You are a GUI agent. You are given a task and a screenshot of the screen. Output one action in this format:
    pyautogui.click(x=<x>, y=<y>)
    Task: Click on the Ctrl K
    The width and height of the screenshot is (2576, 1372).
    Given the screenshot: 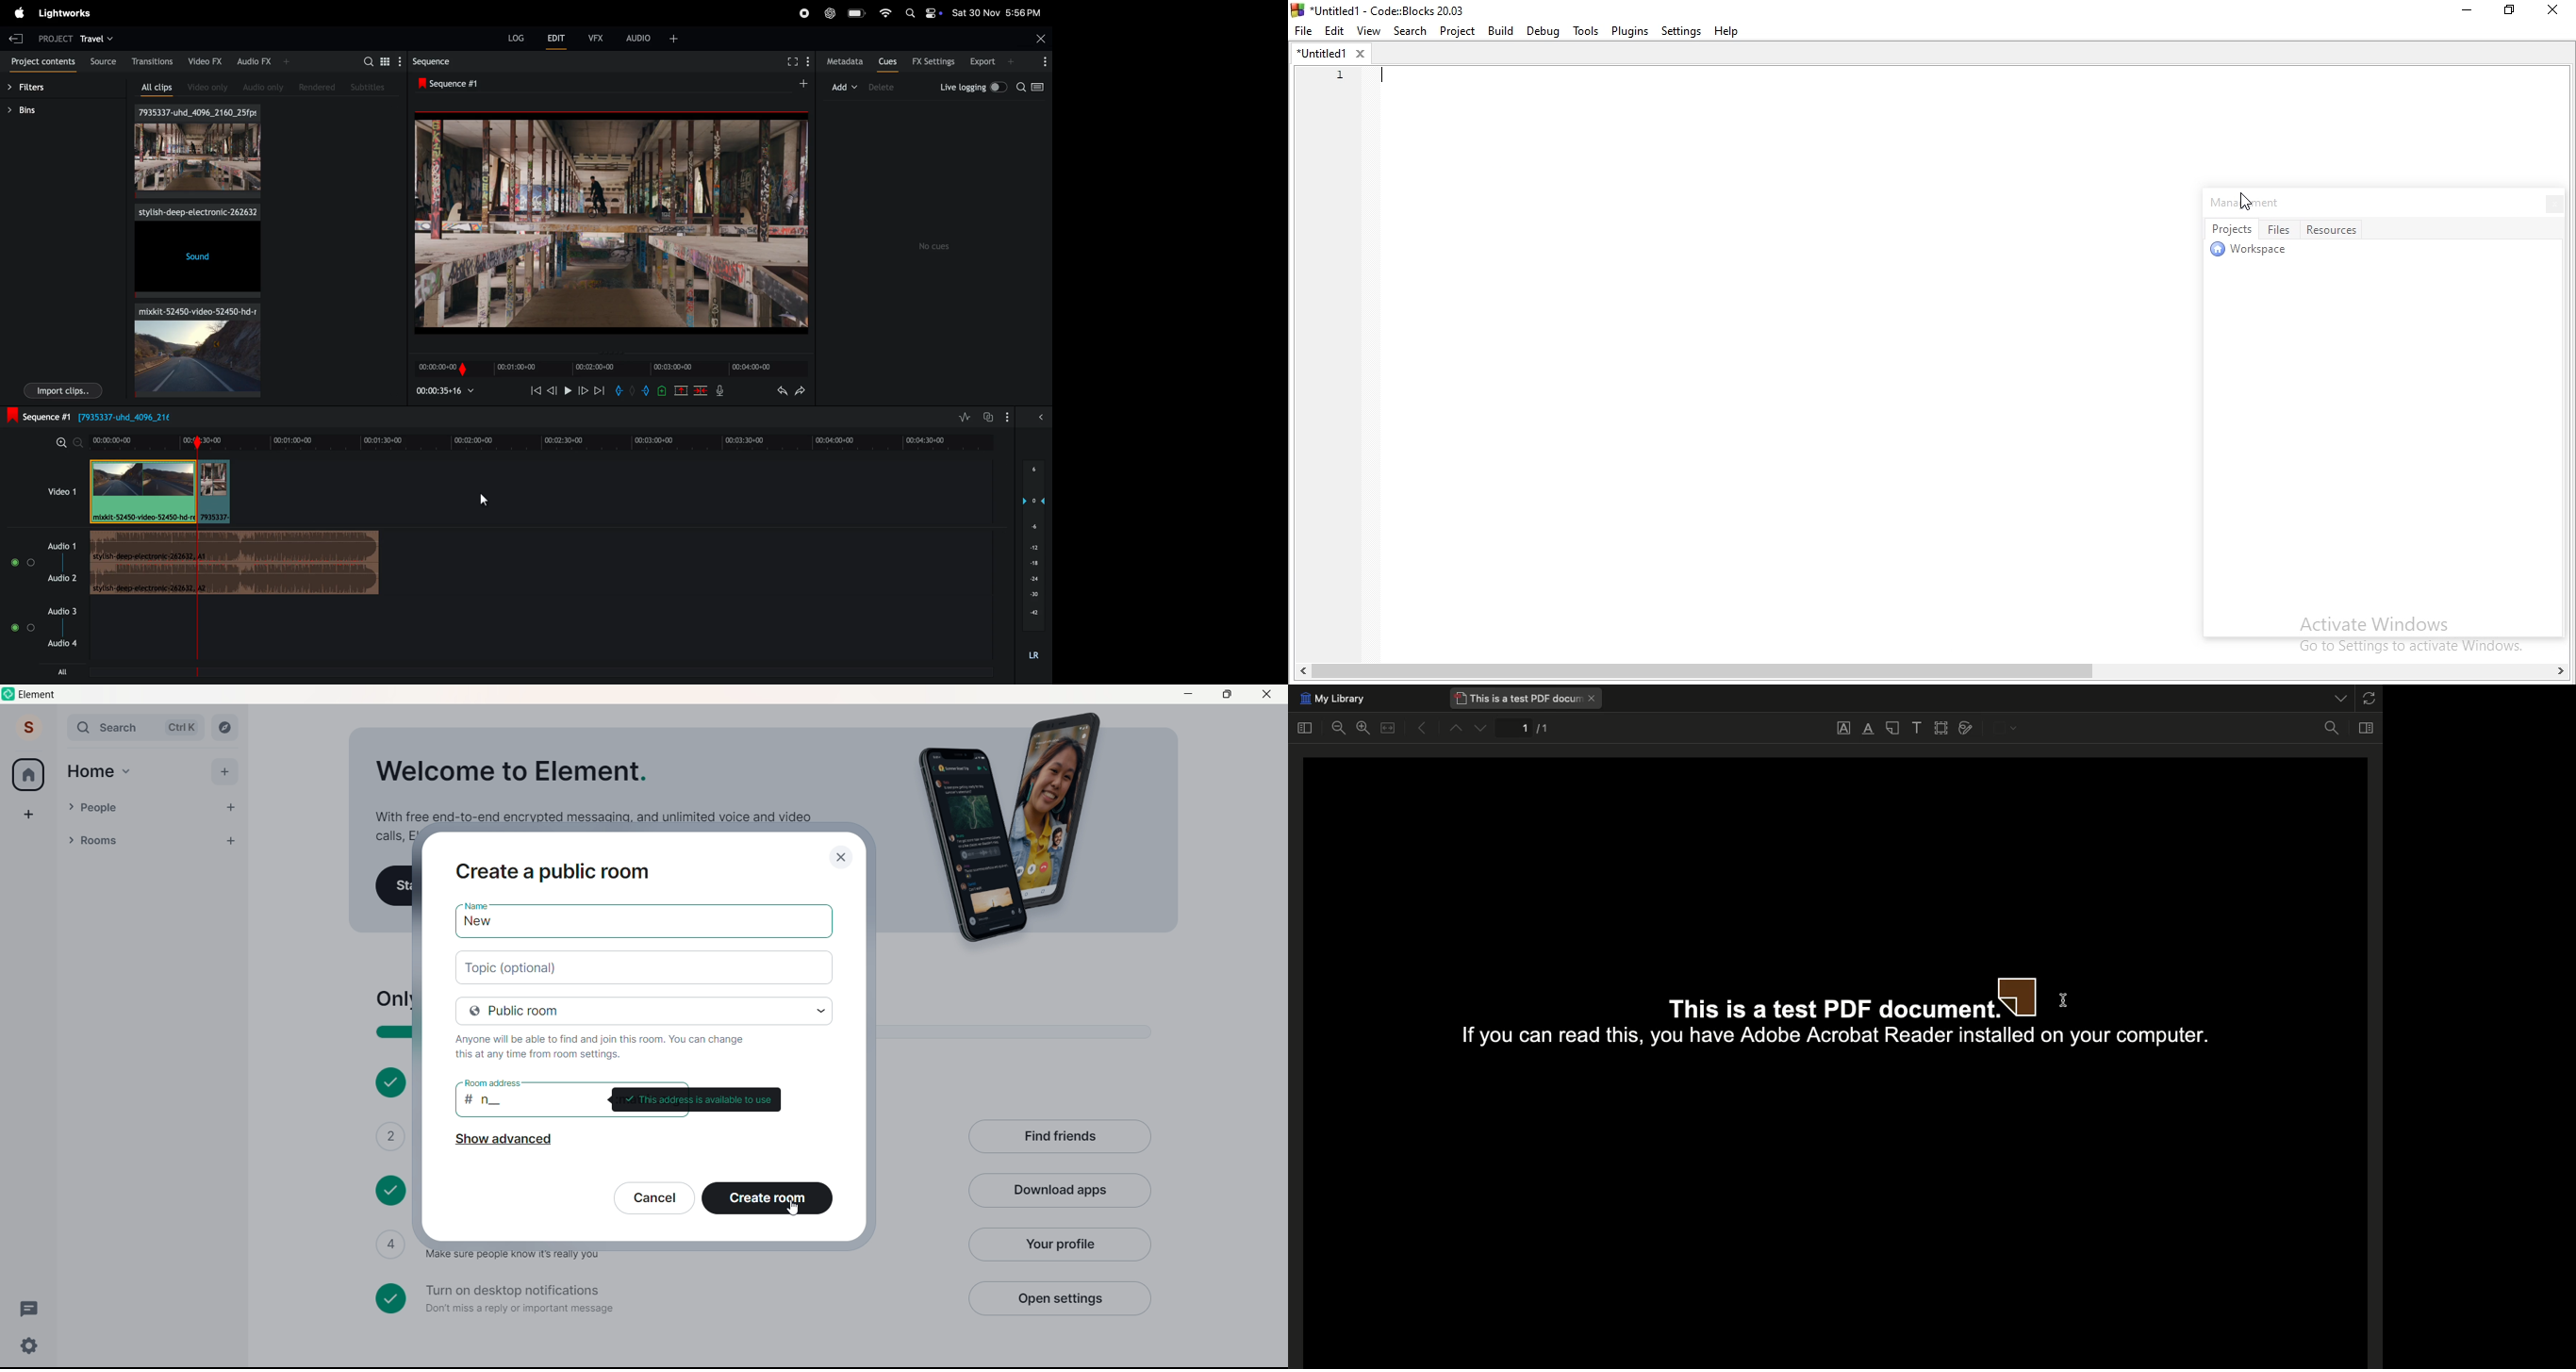 What is the action you would take?
    pyautogui.click(x=182, y=727)
    